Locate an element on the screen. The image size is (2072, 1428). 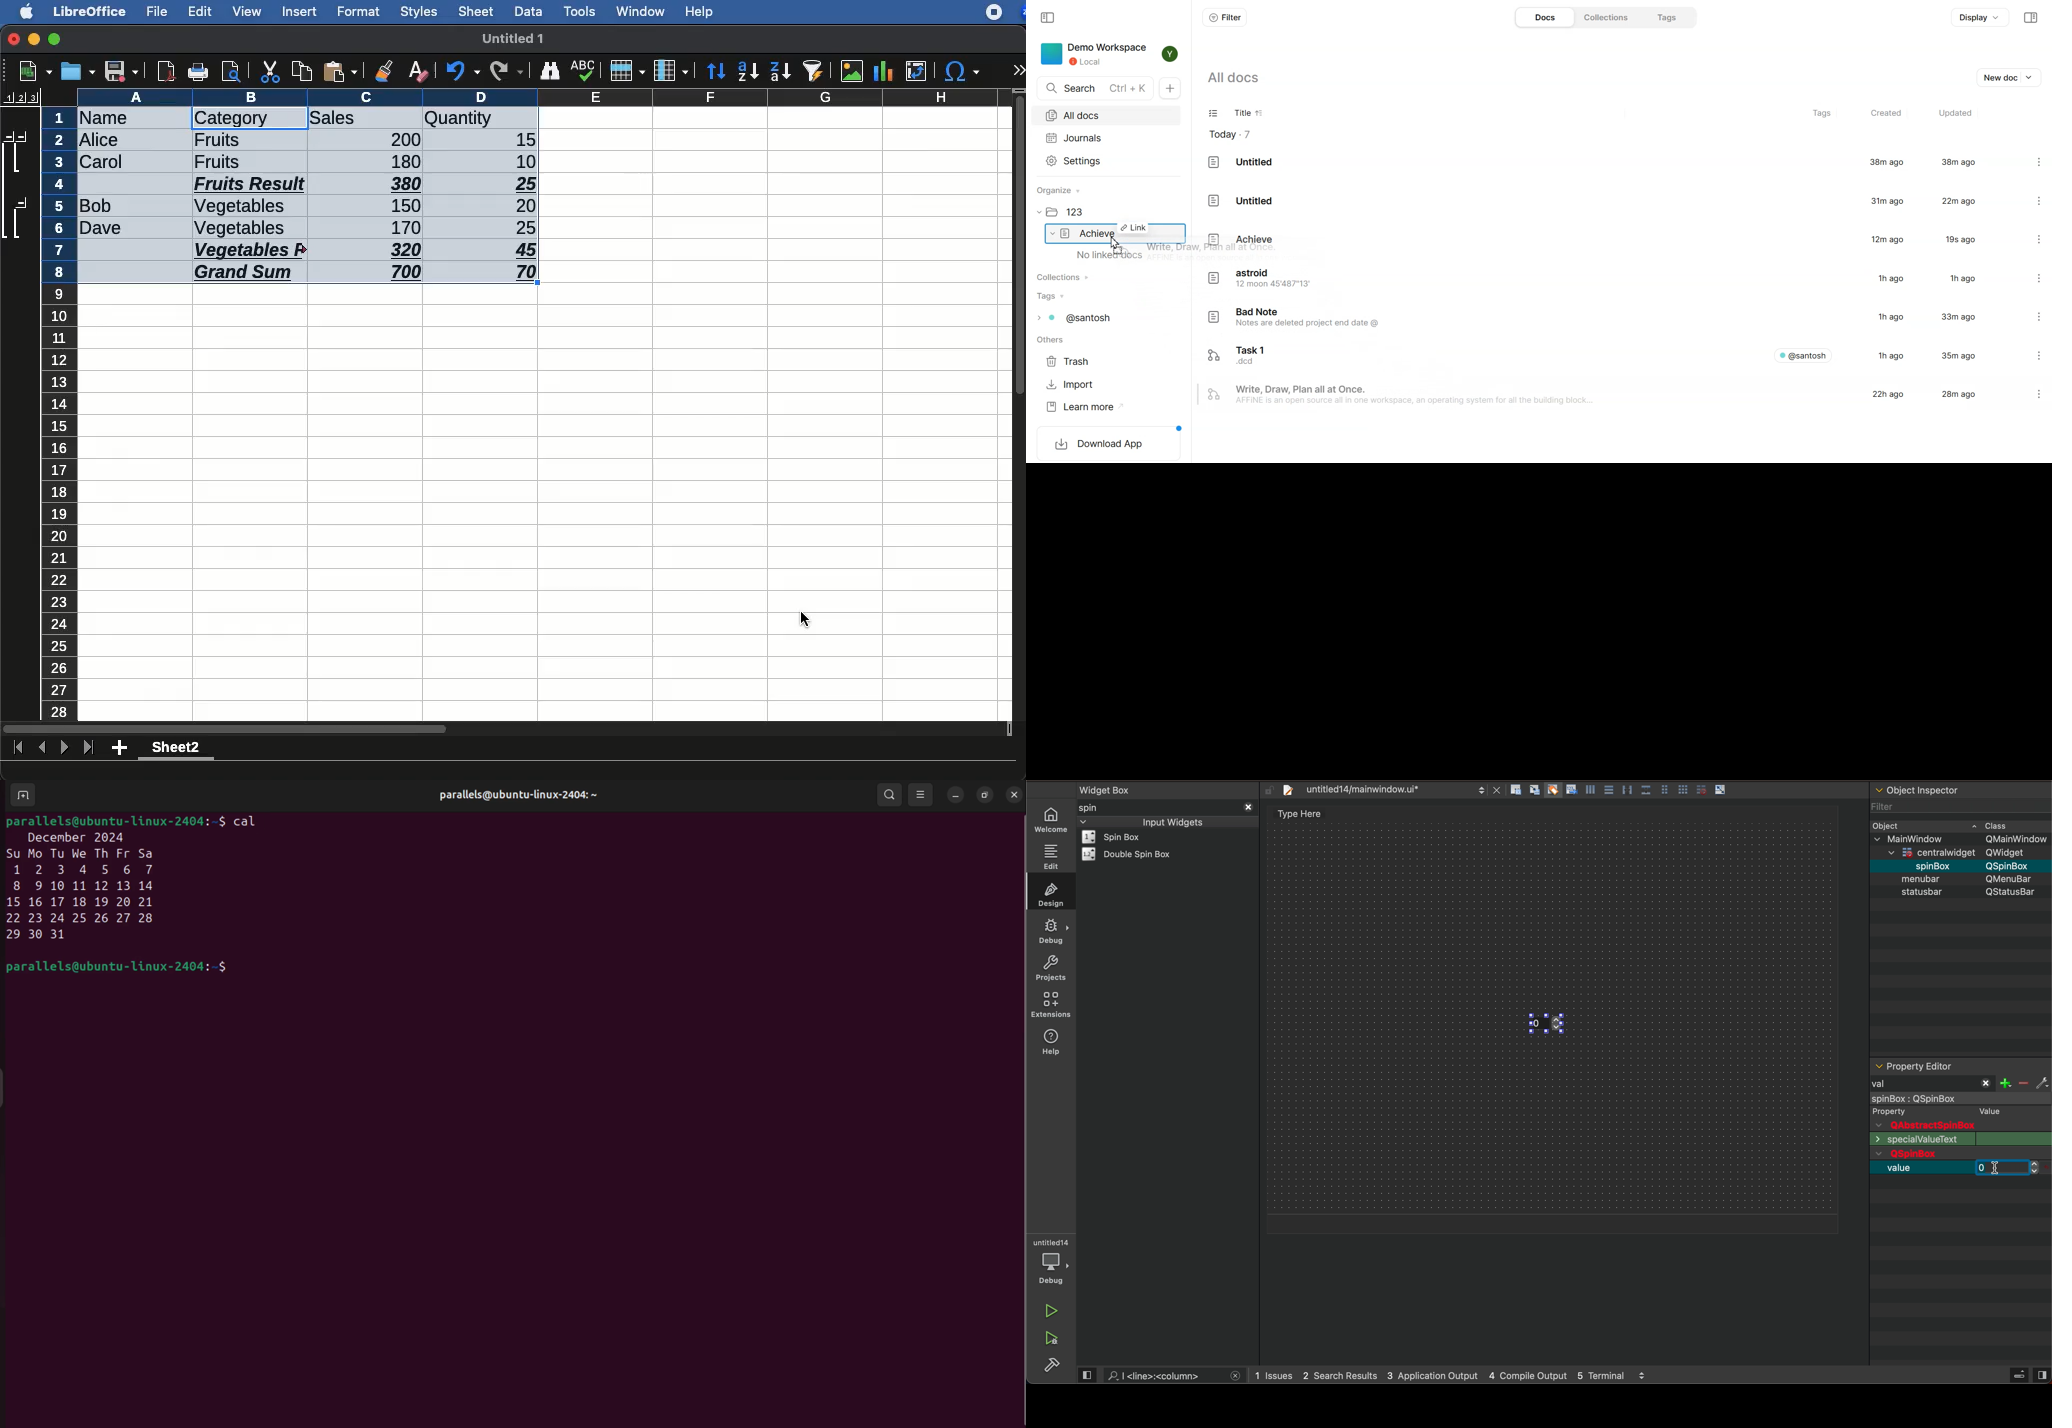
Not starred is located at coordinates (2019, 395).